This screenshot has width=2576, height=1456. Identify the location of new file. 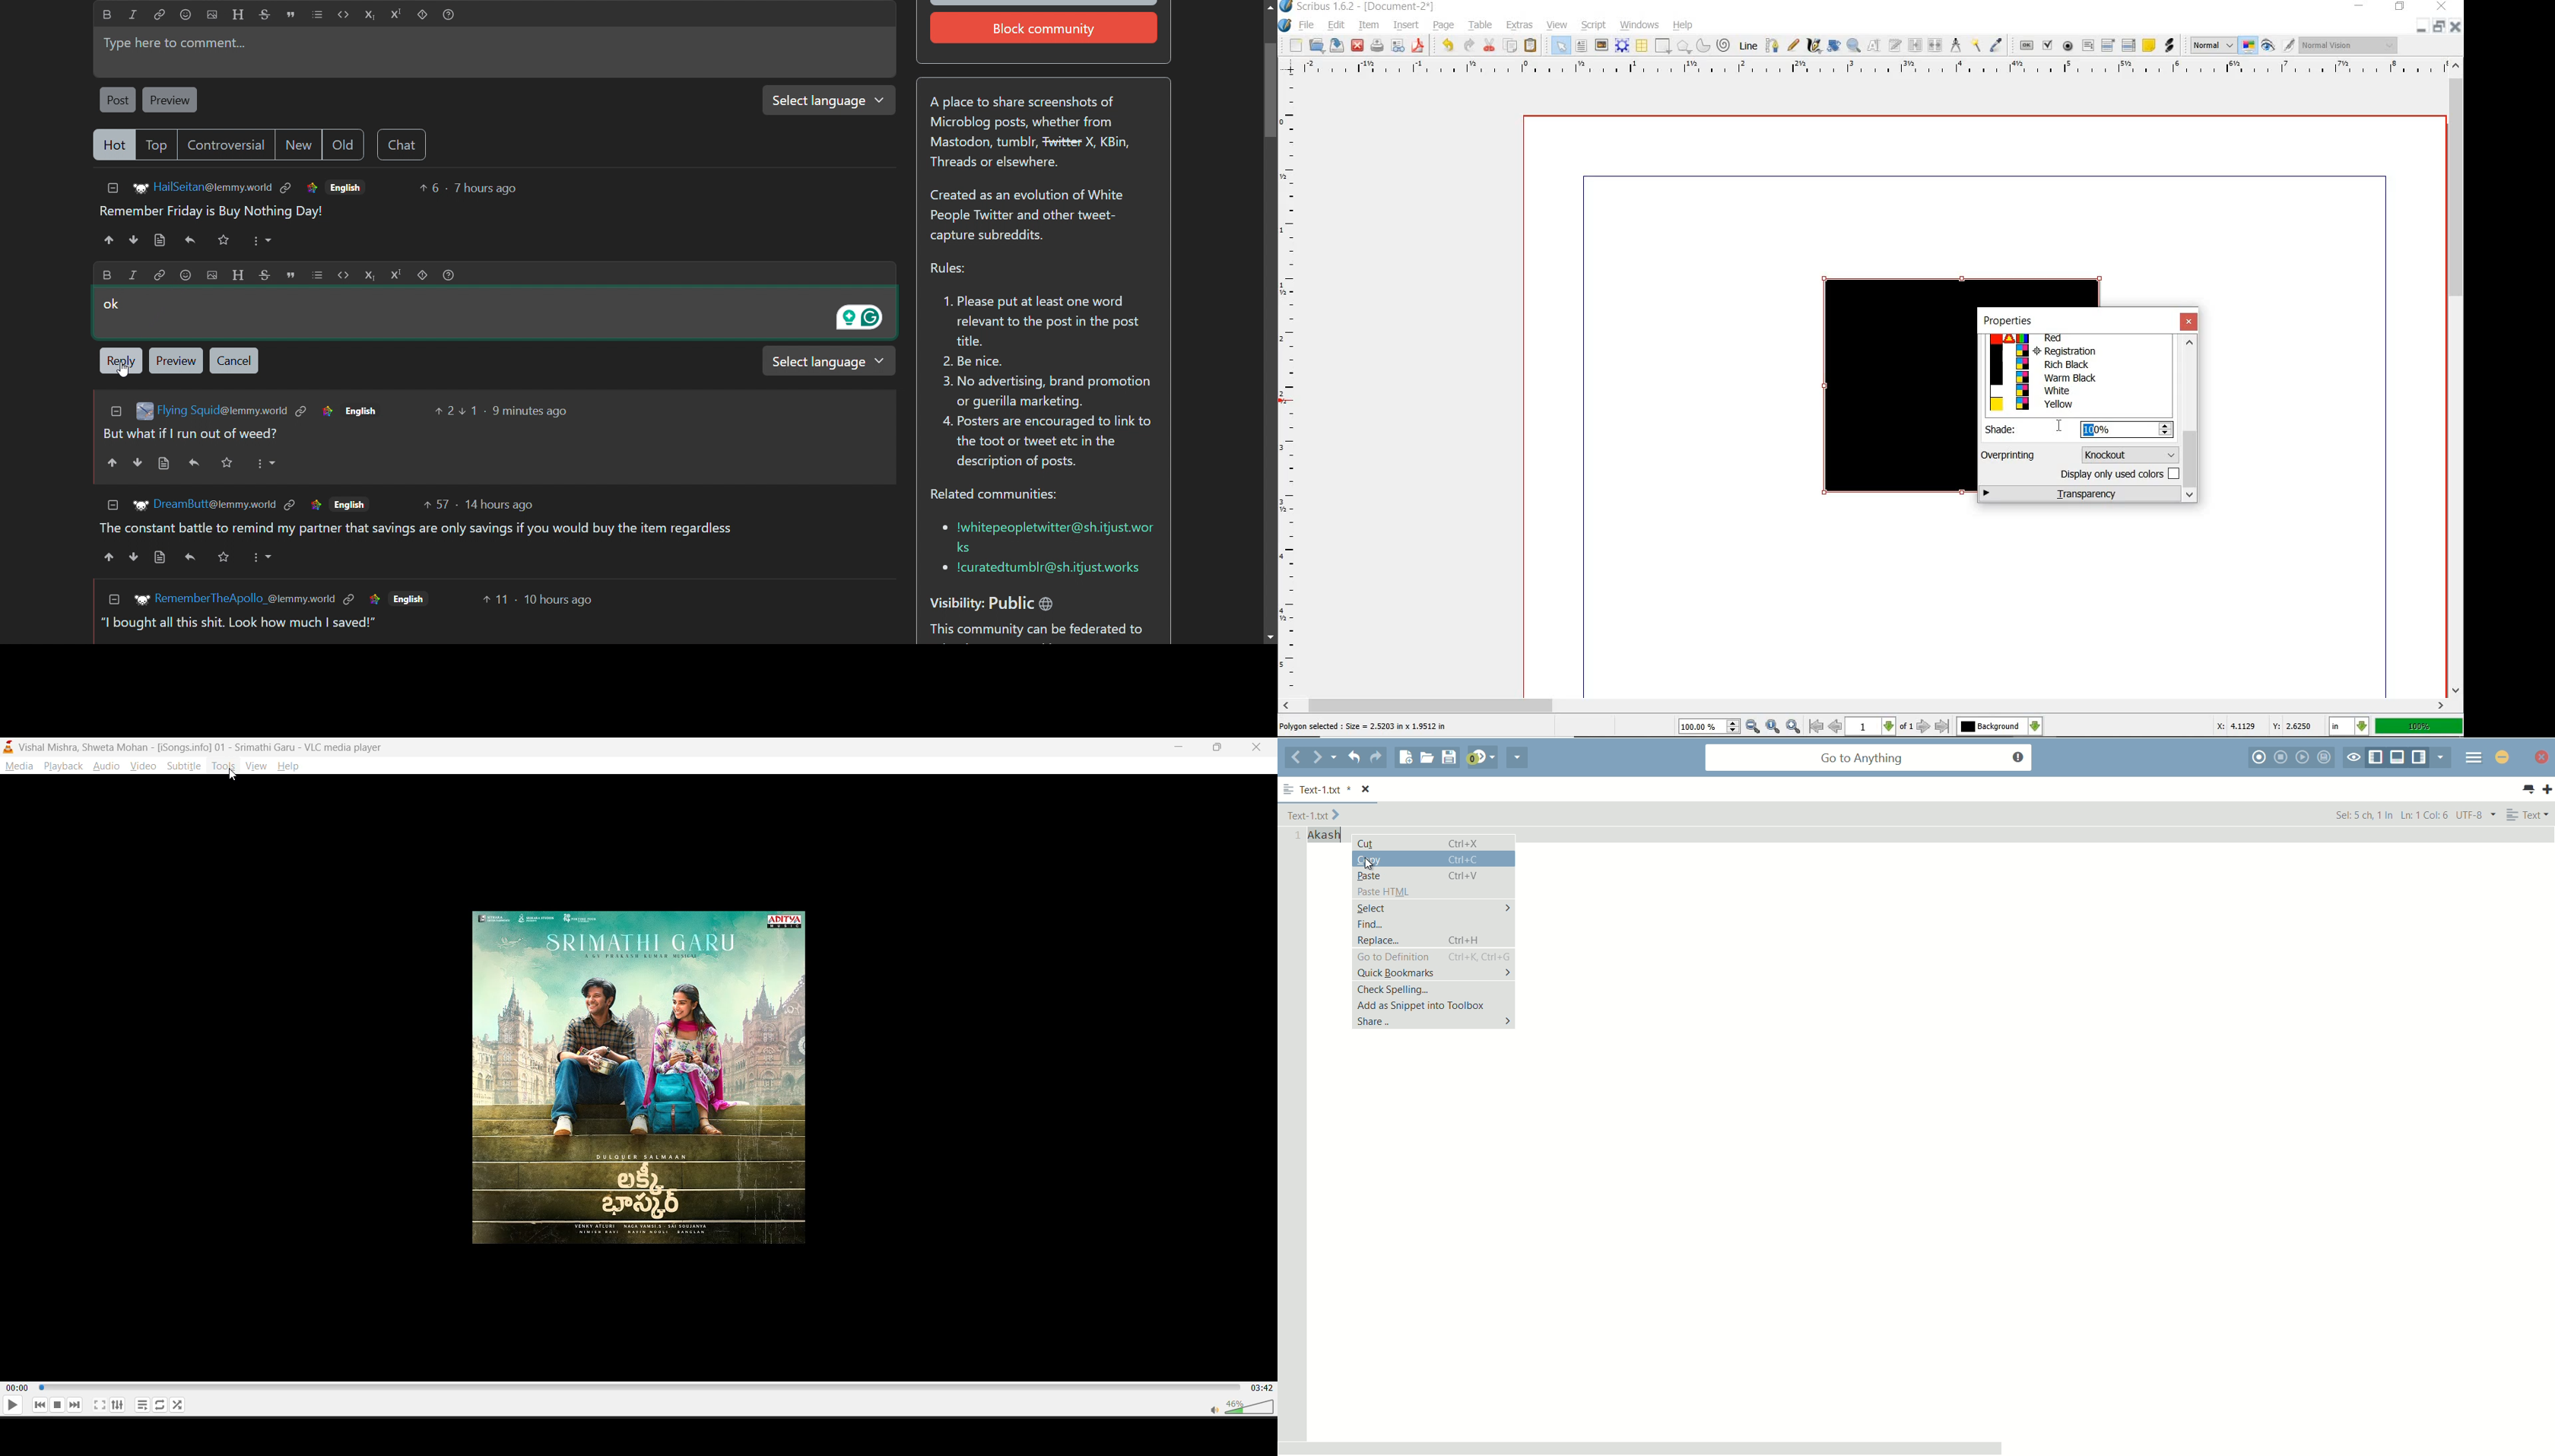
(1406, 757).